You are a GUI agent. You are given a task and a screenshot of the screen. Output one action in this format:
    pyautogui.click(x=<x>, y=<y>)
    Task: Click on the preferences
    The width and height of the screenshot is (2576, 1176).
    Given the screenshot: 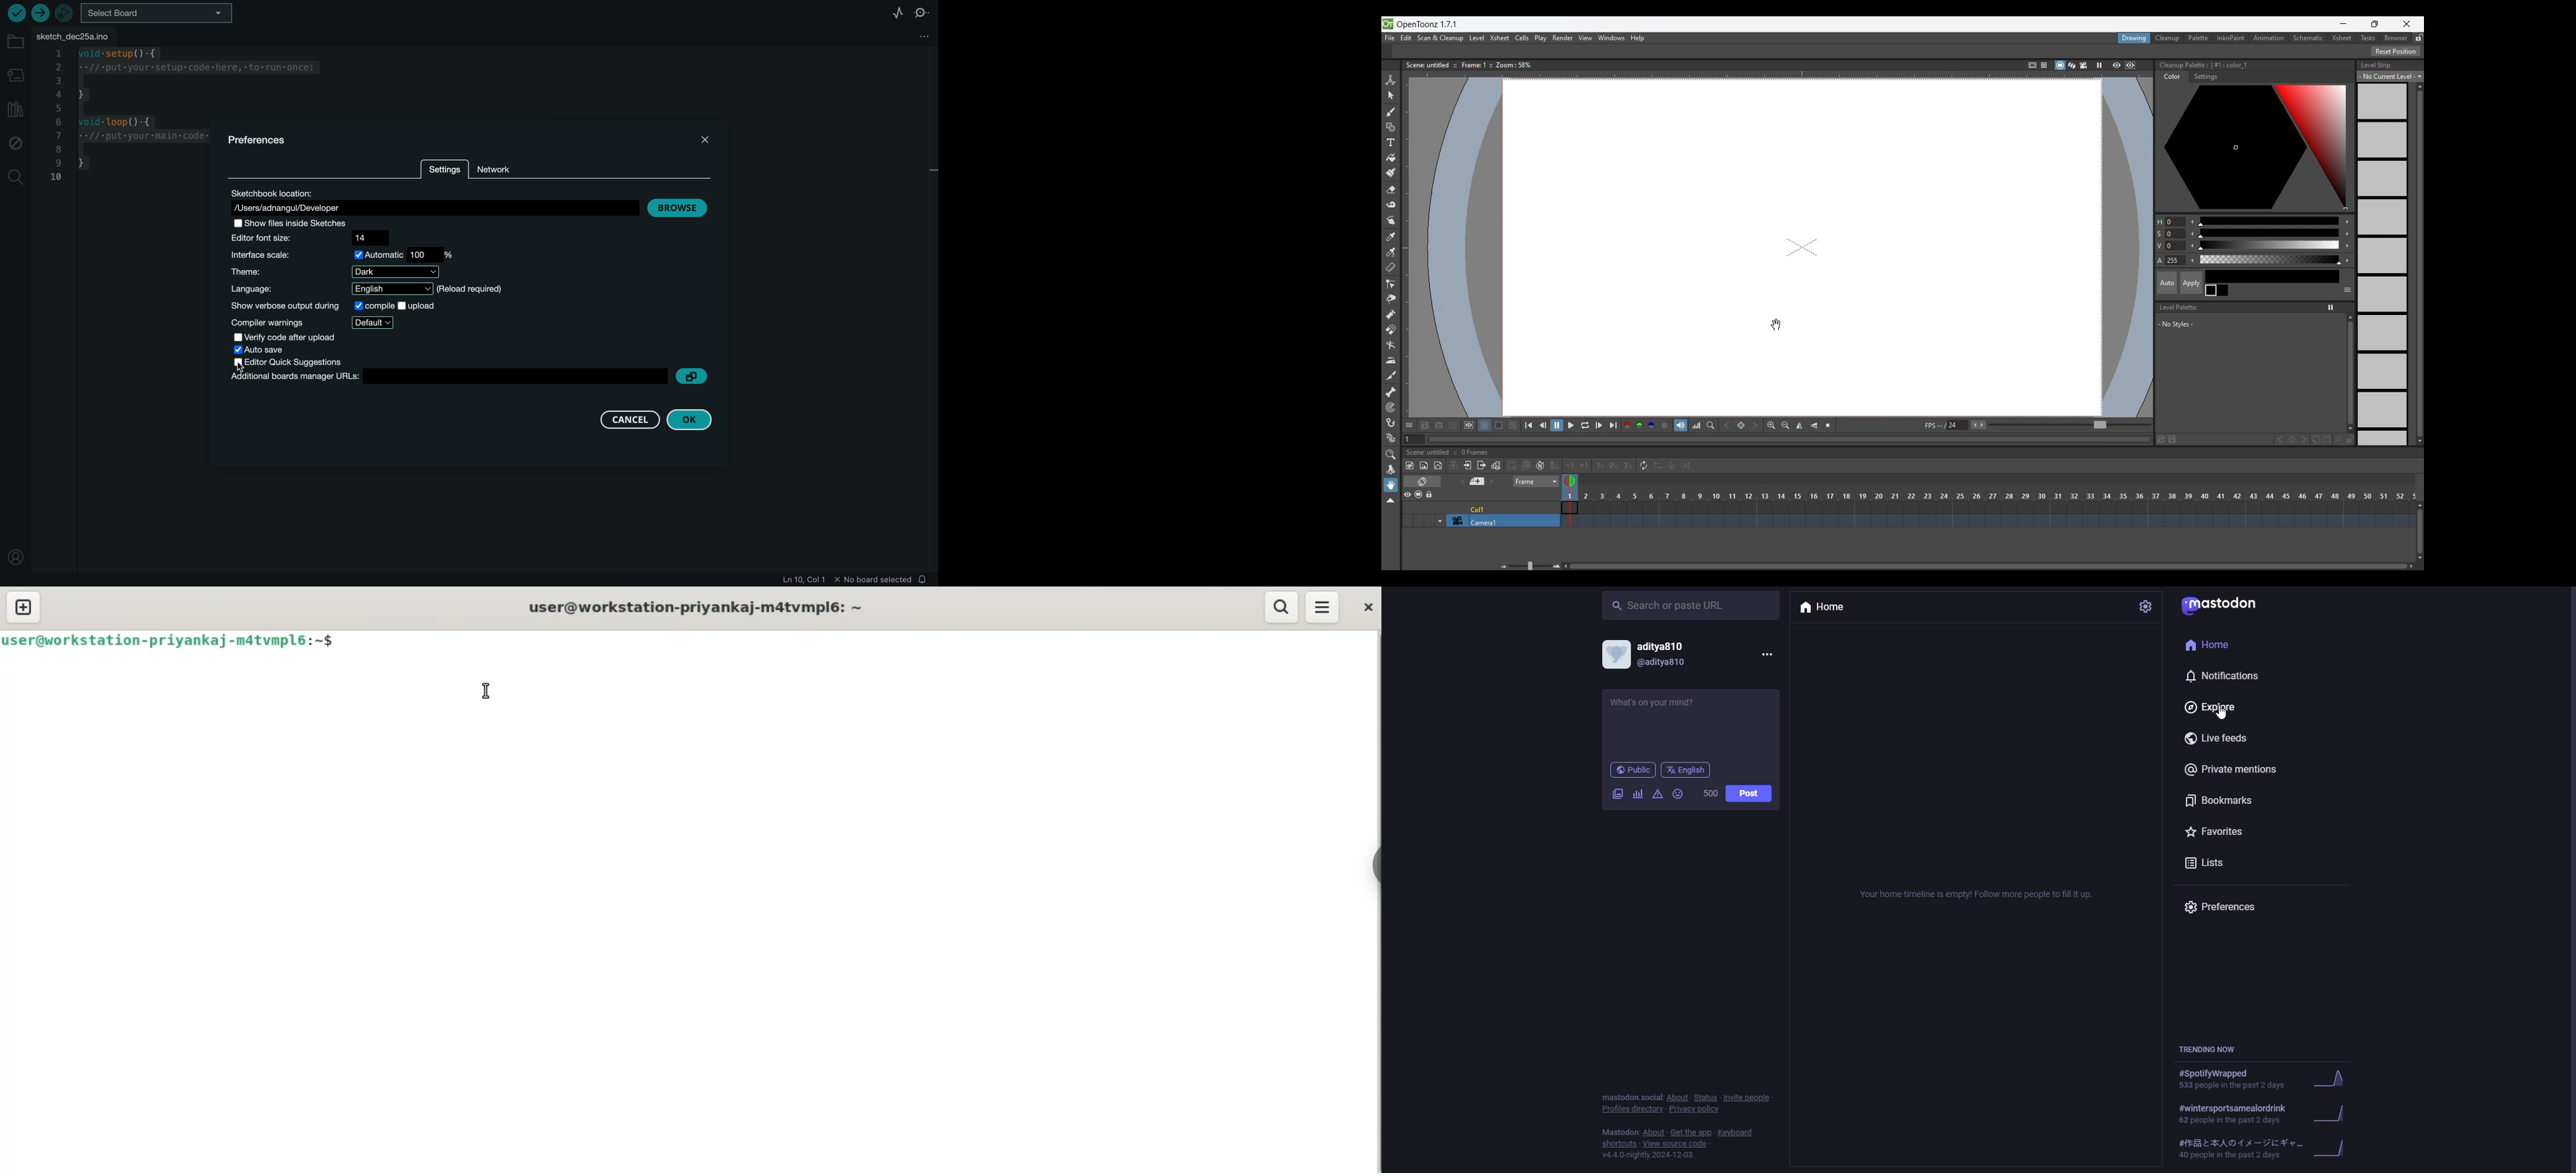 What is the action you would take?
    pyautogui.click(x=2226, y=907)
    